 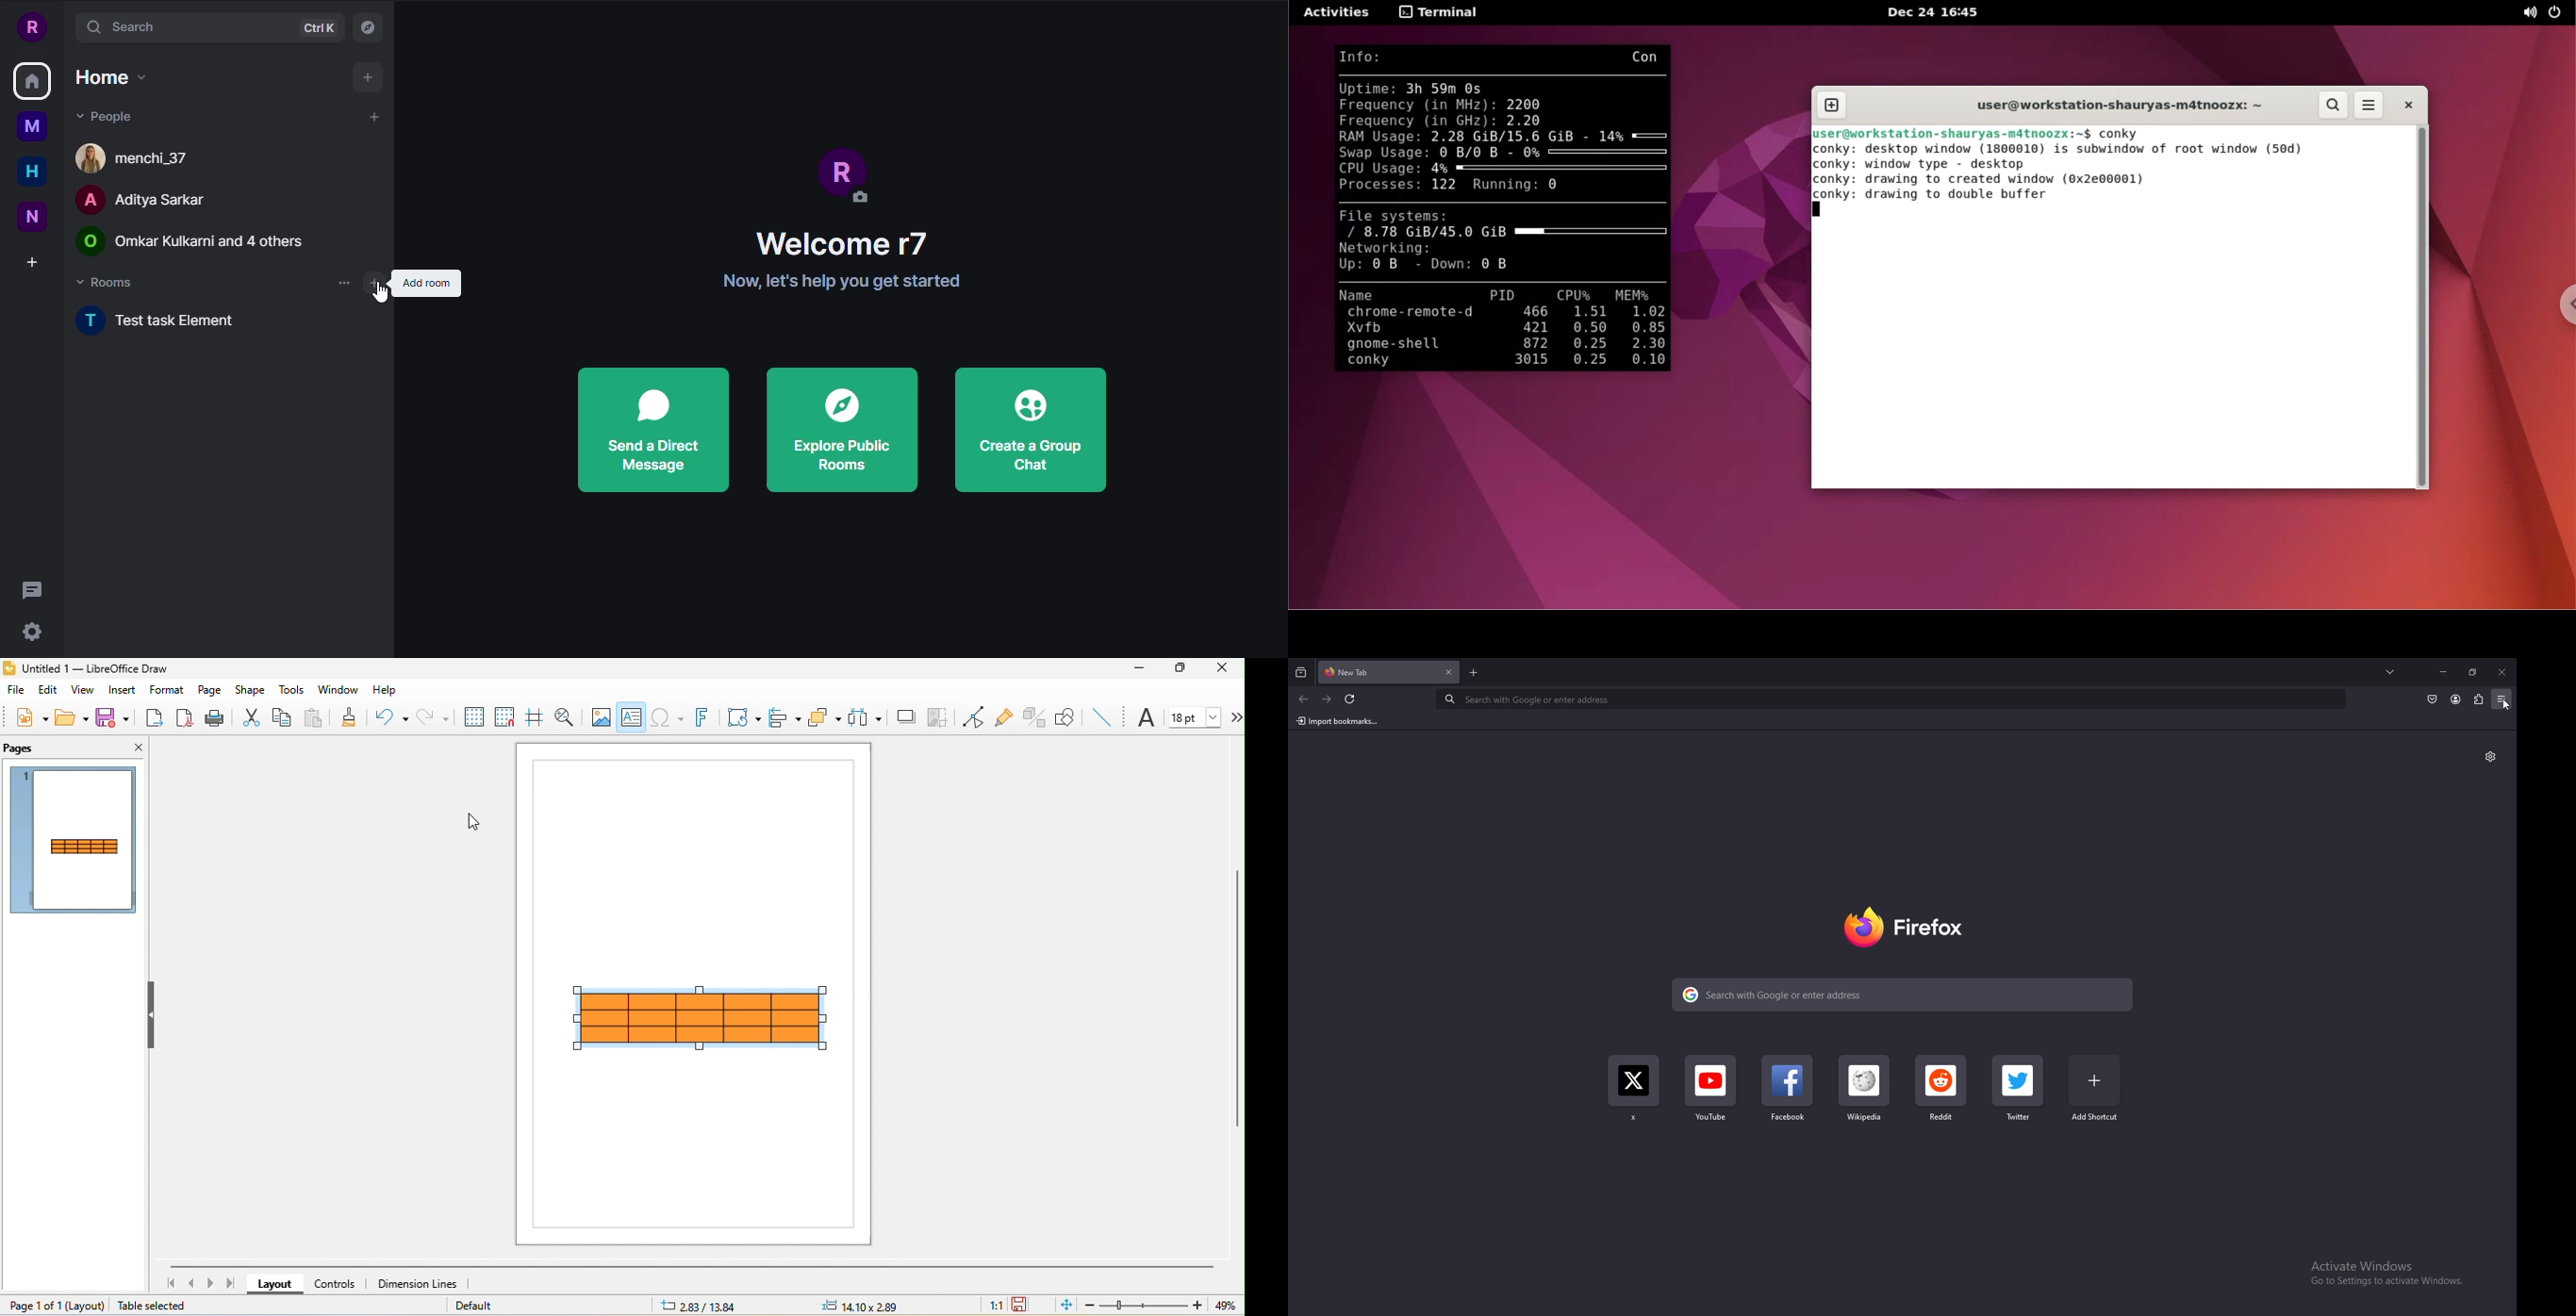 I want to click on navigator, so click(x=369, y=29).